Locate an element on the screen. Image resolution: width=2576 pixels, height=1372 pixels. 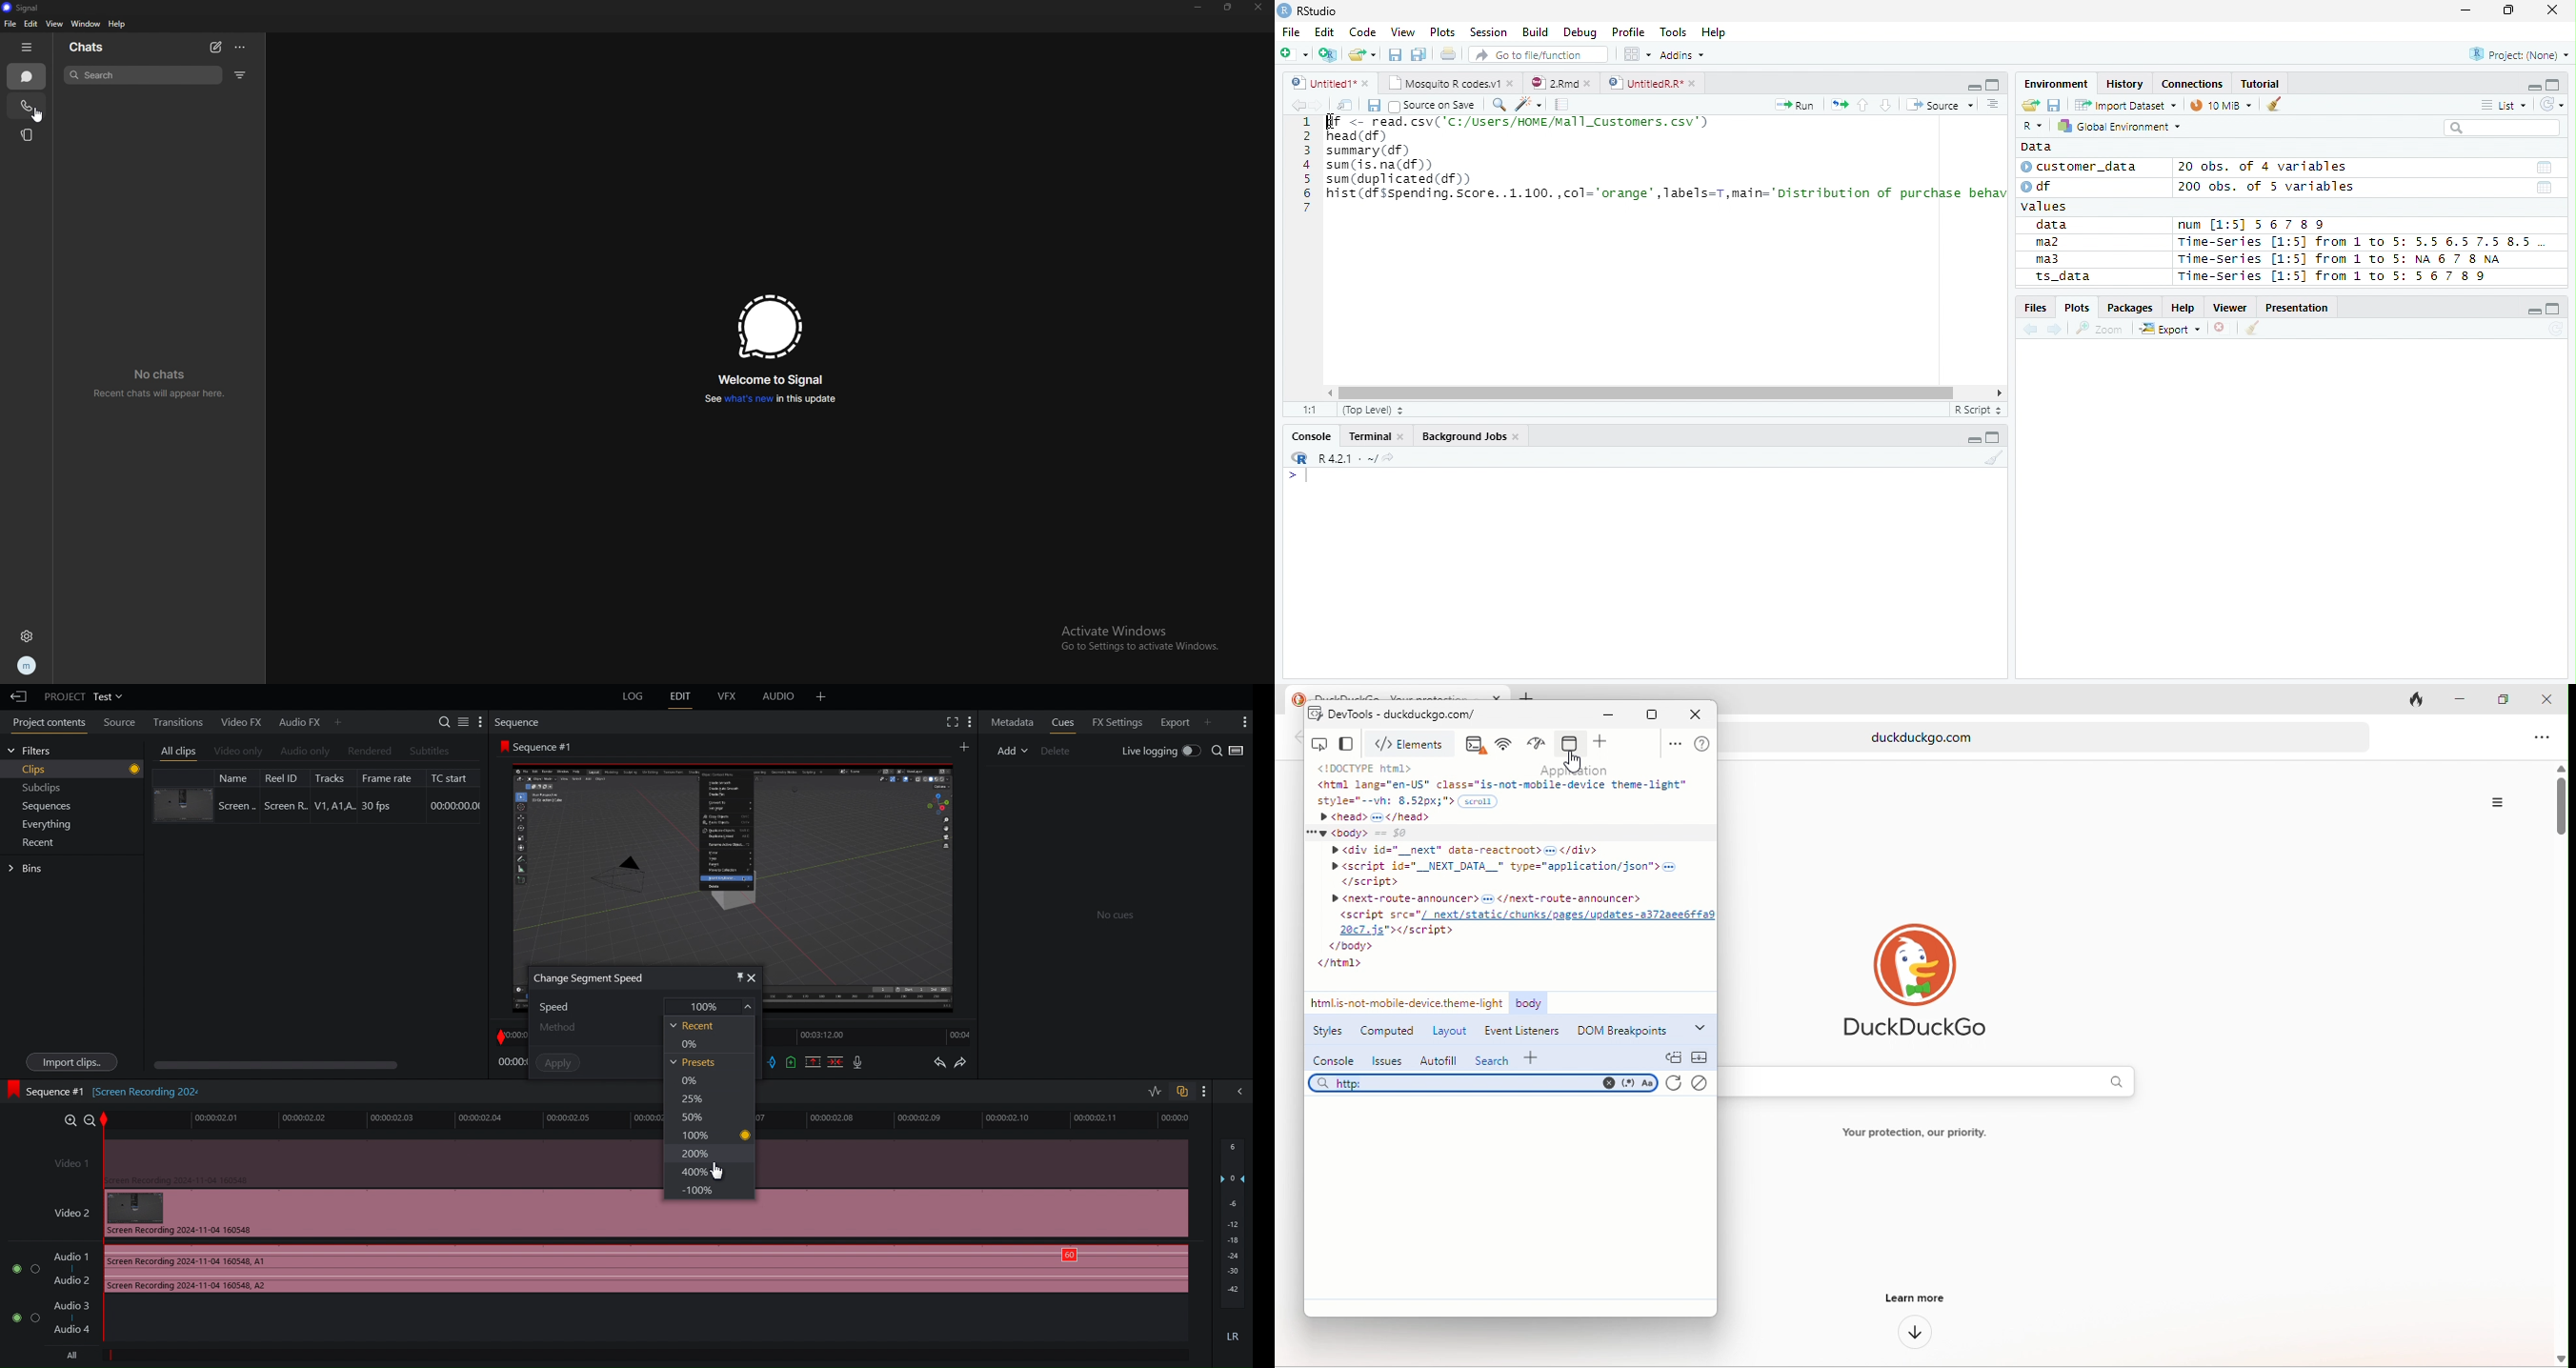
application is located at coordinates (1574, 746).